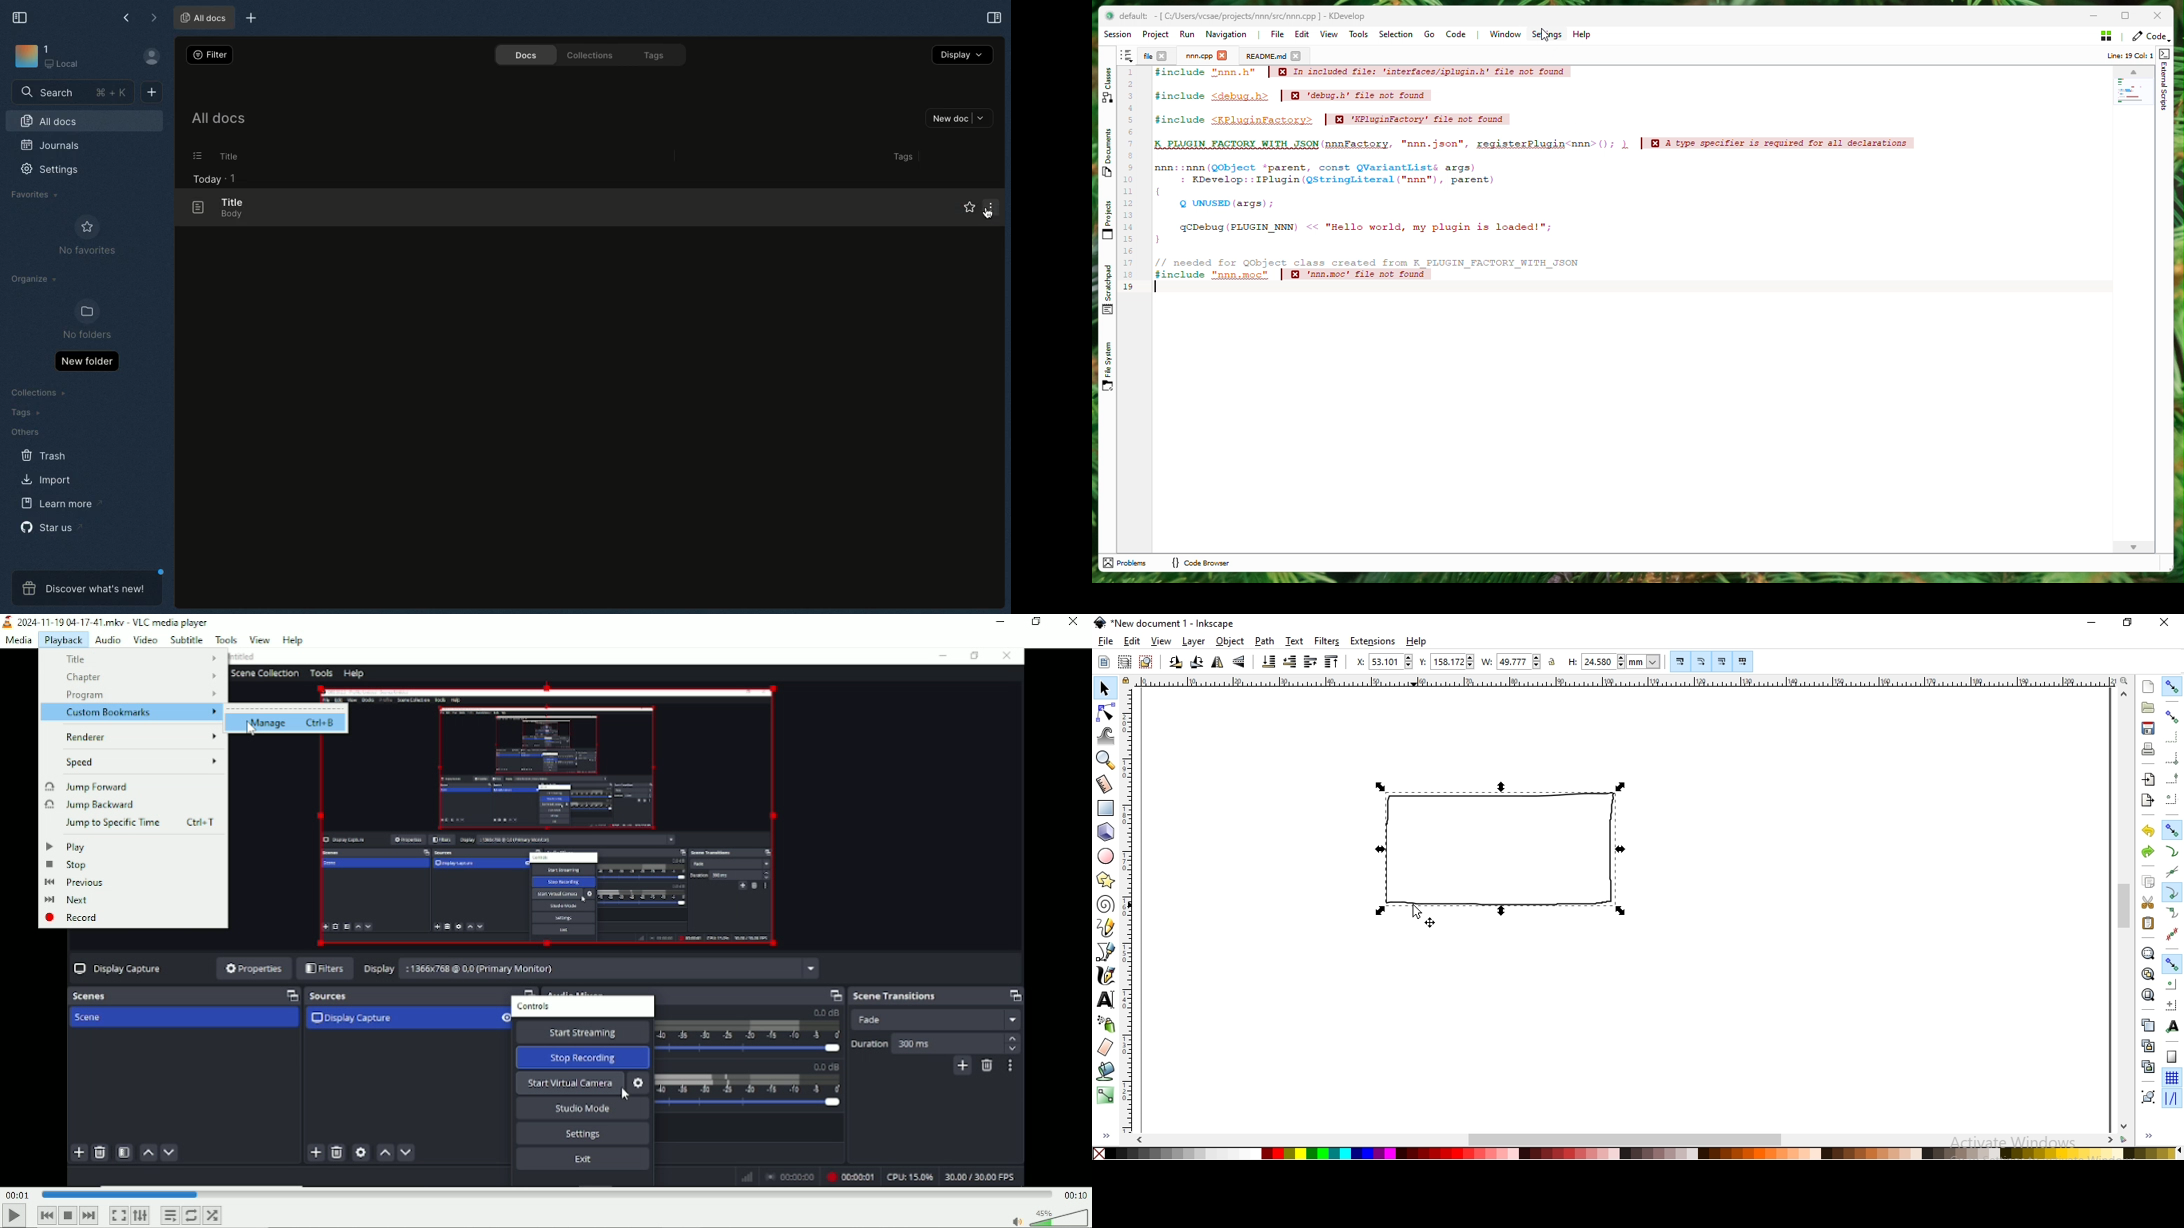 This screenshot has width=2184, height=1232. I want to click on Minimize, so click(1001, 622).